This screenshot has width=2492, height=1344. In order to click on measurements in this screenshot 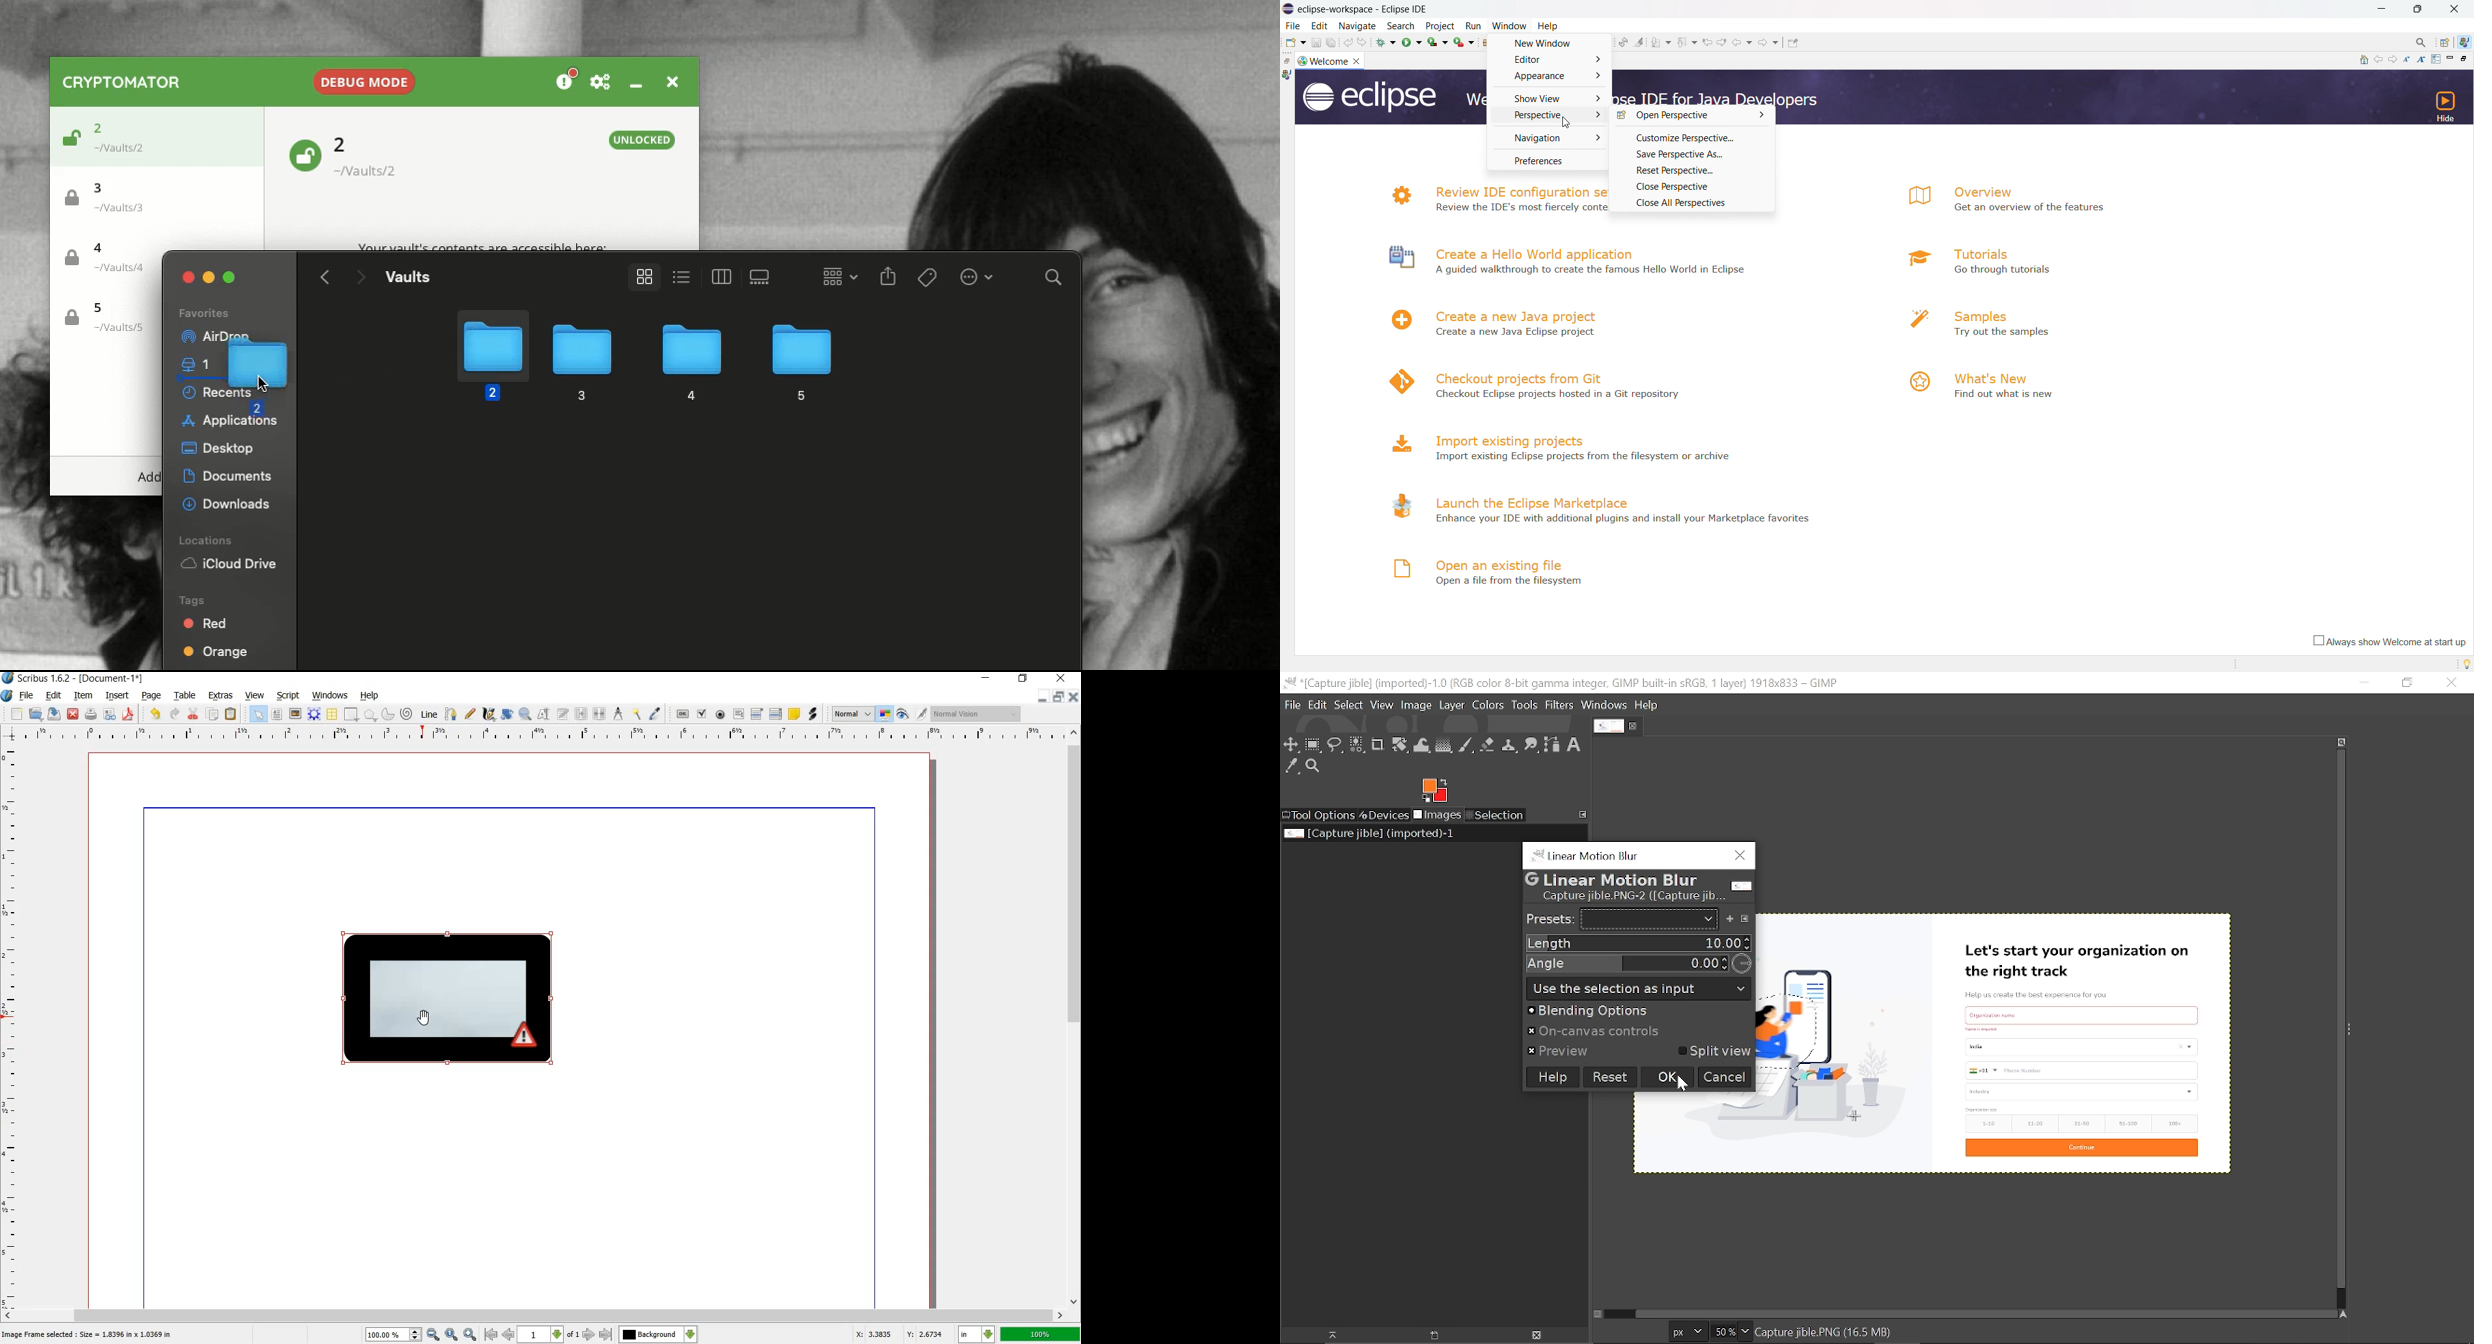, I will do `click(619, 713)`.